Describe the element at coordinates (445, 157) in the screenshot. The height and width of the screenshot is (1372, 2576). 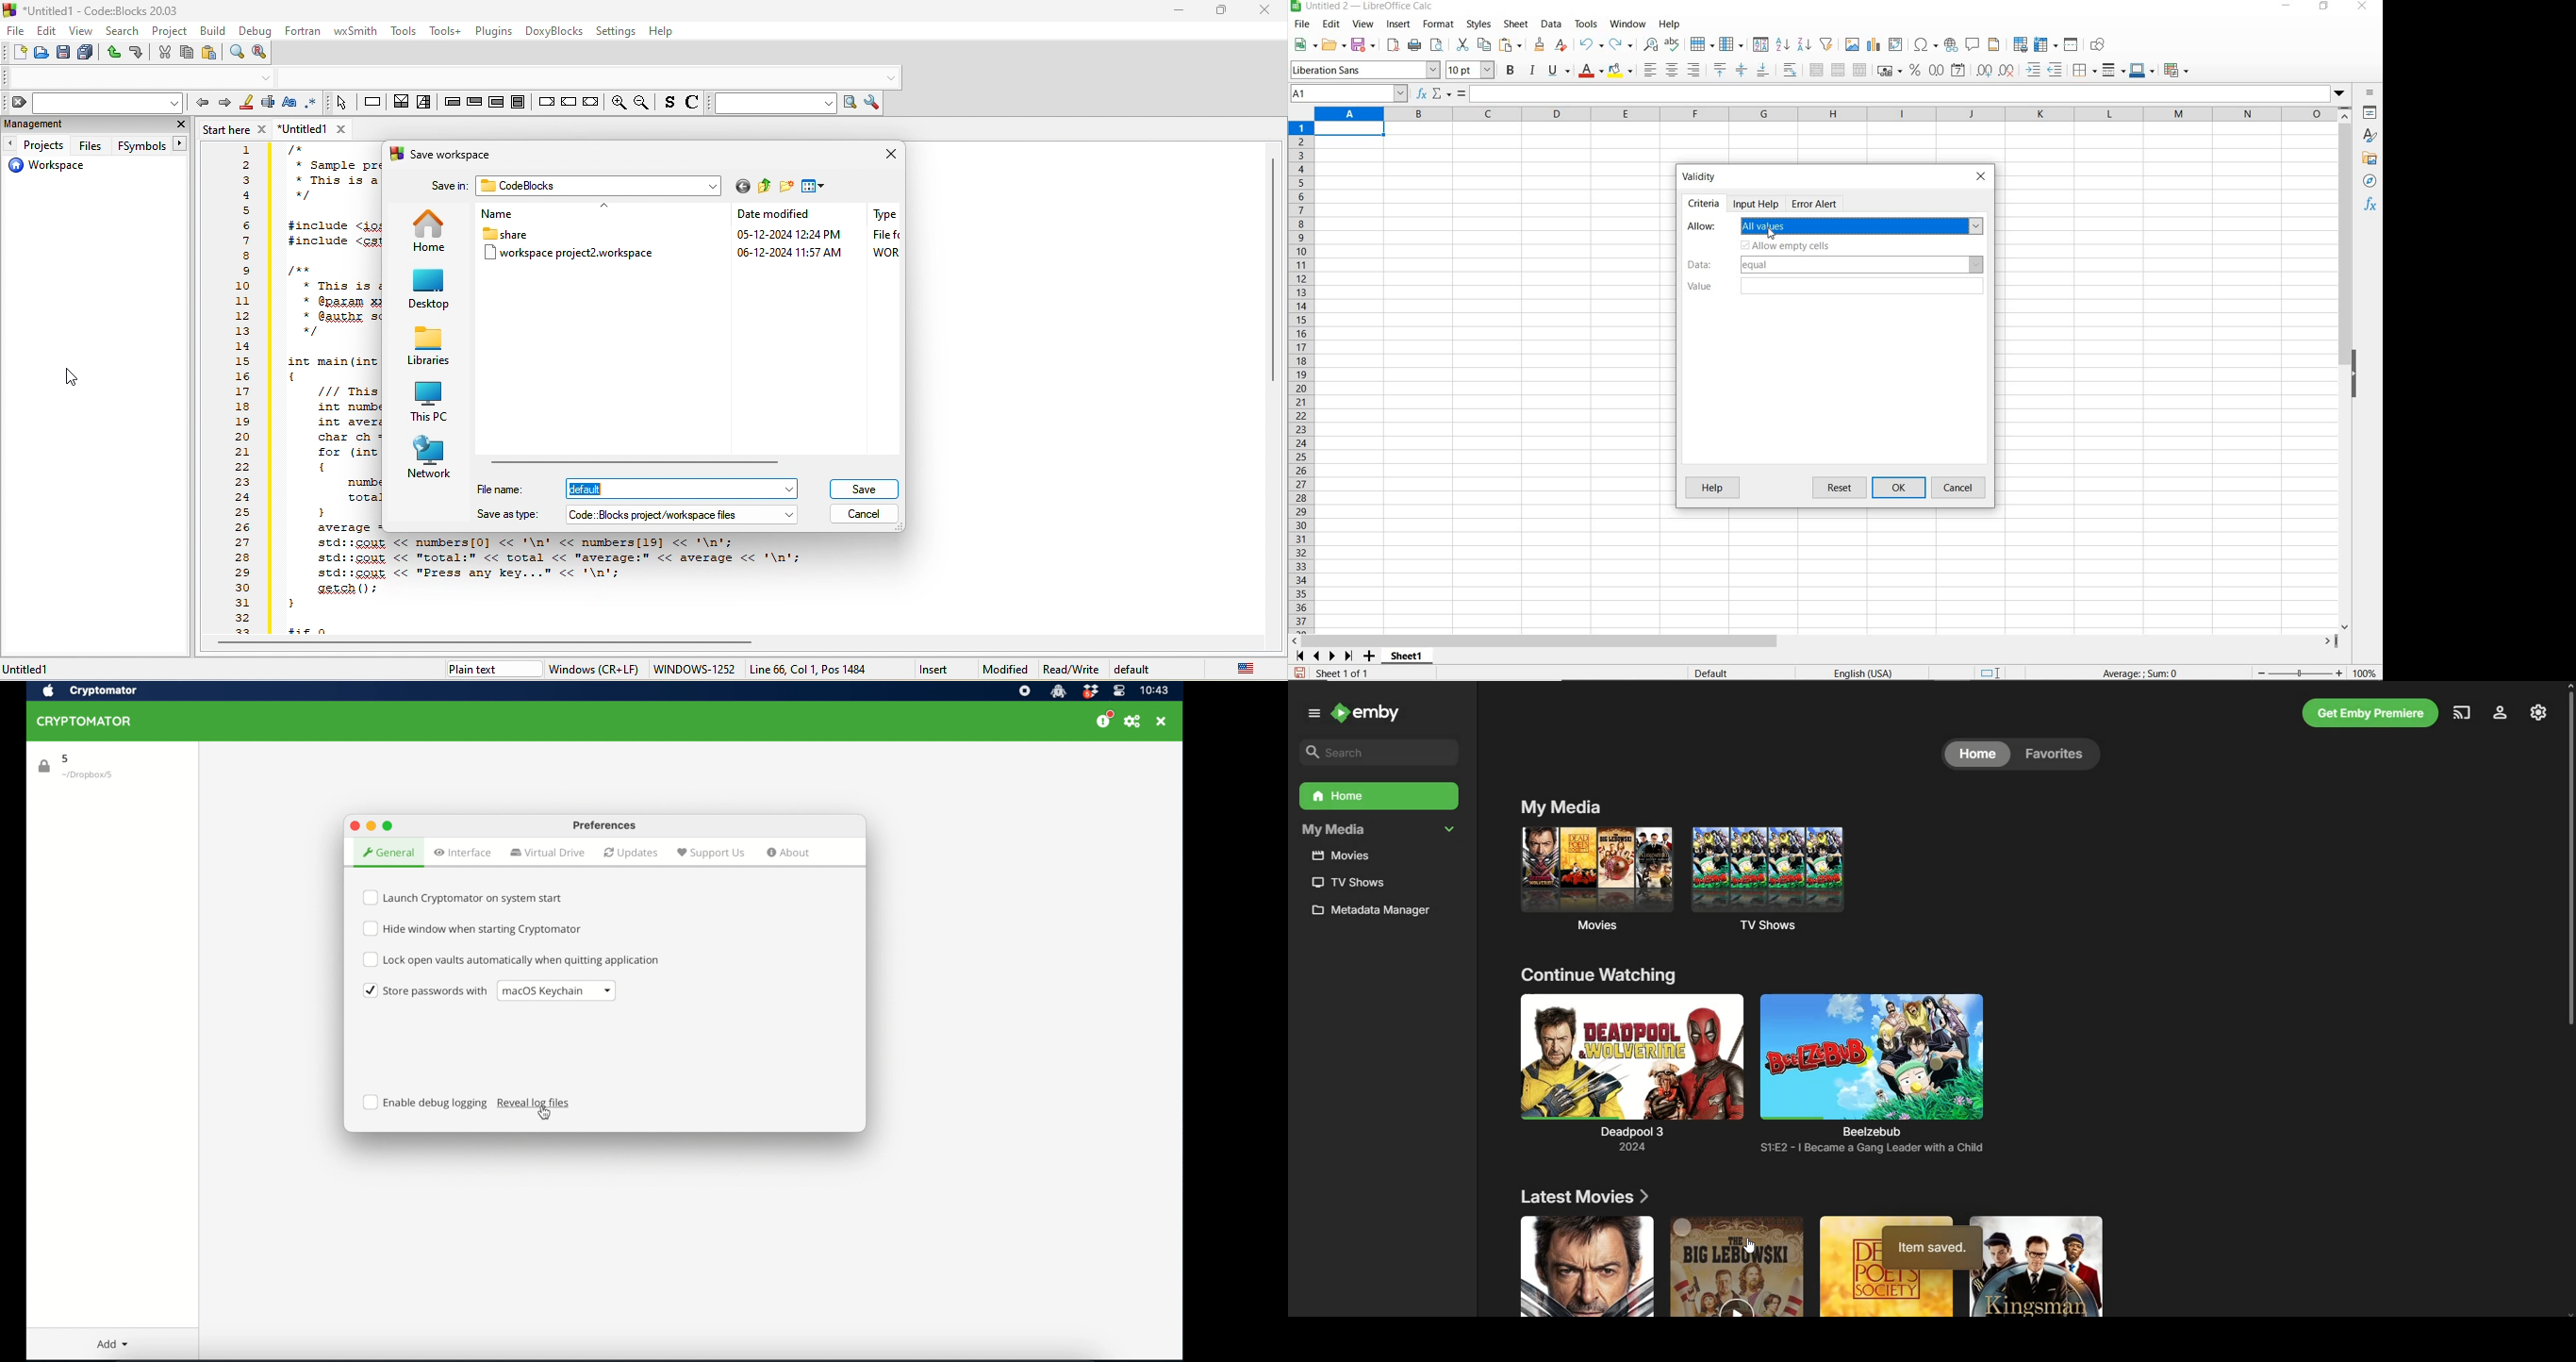
I see `save workspace` at that location.